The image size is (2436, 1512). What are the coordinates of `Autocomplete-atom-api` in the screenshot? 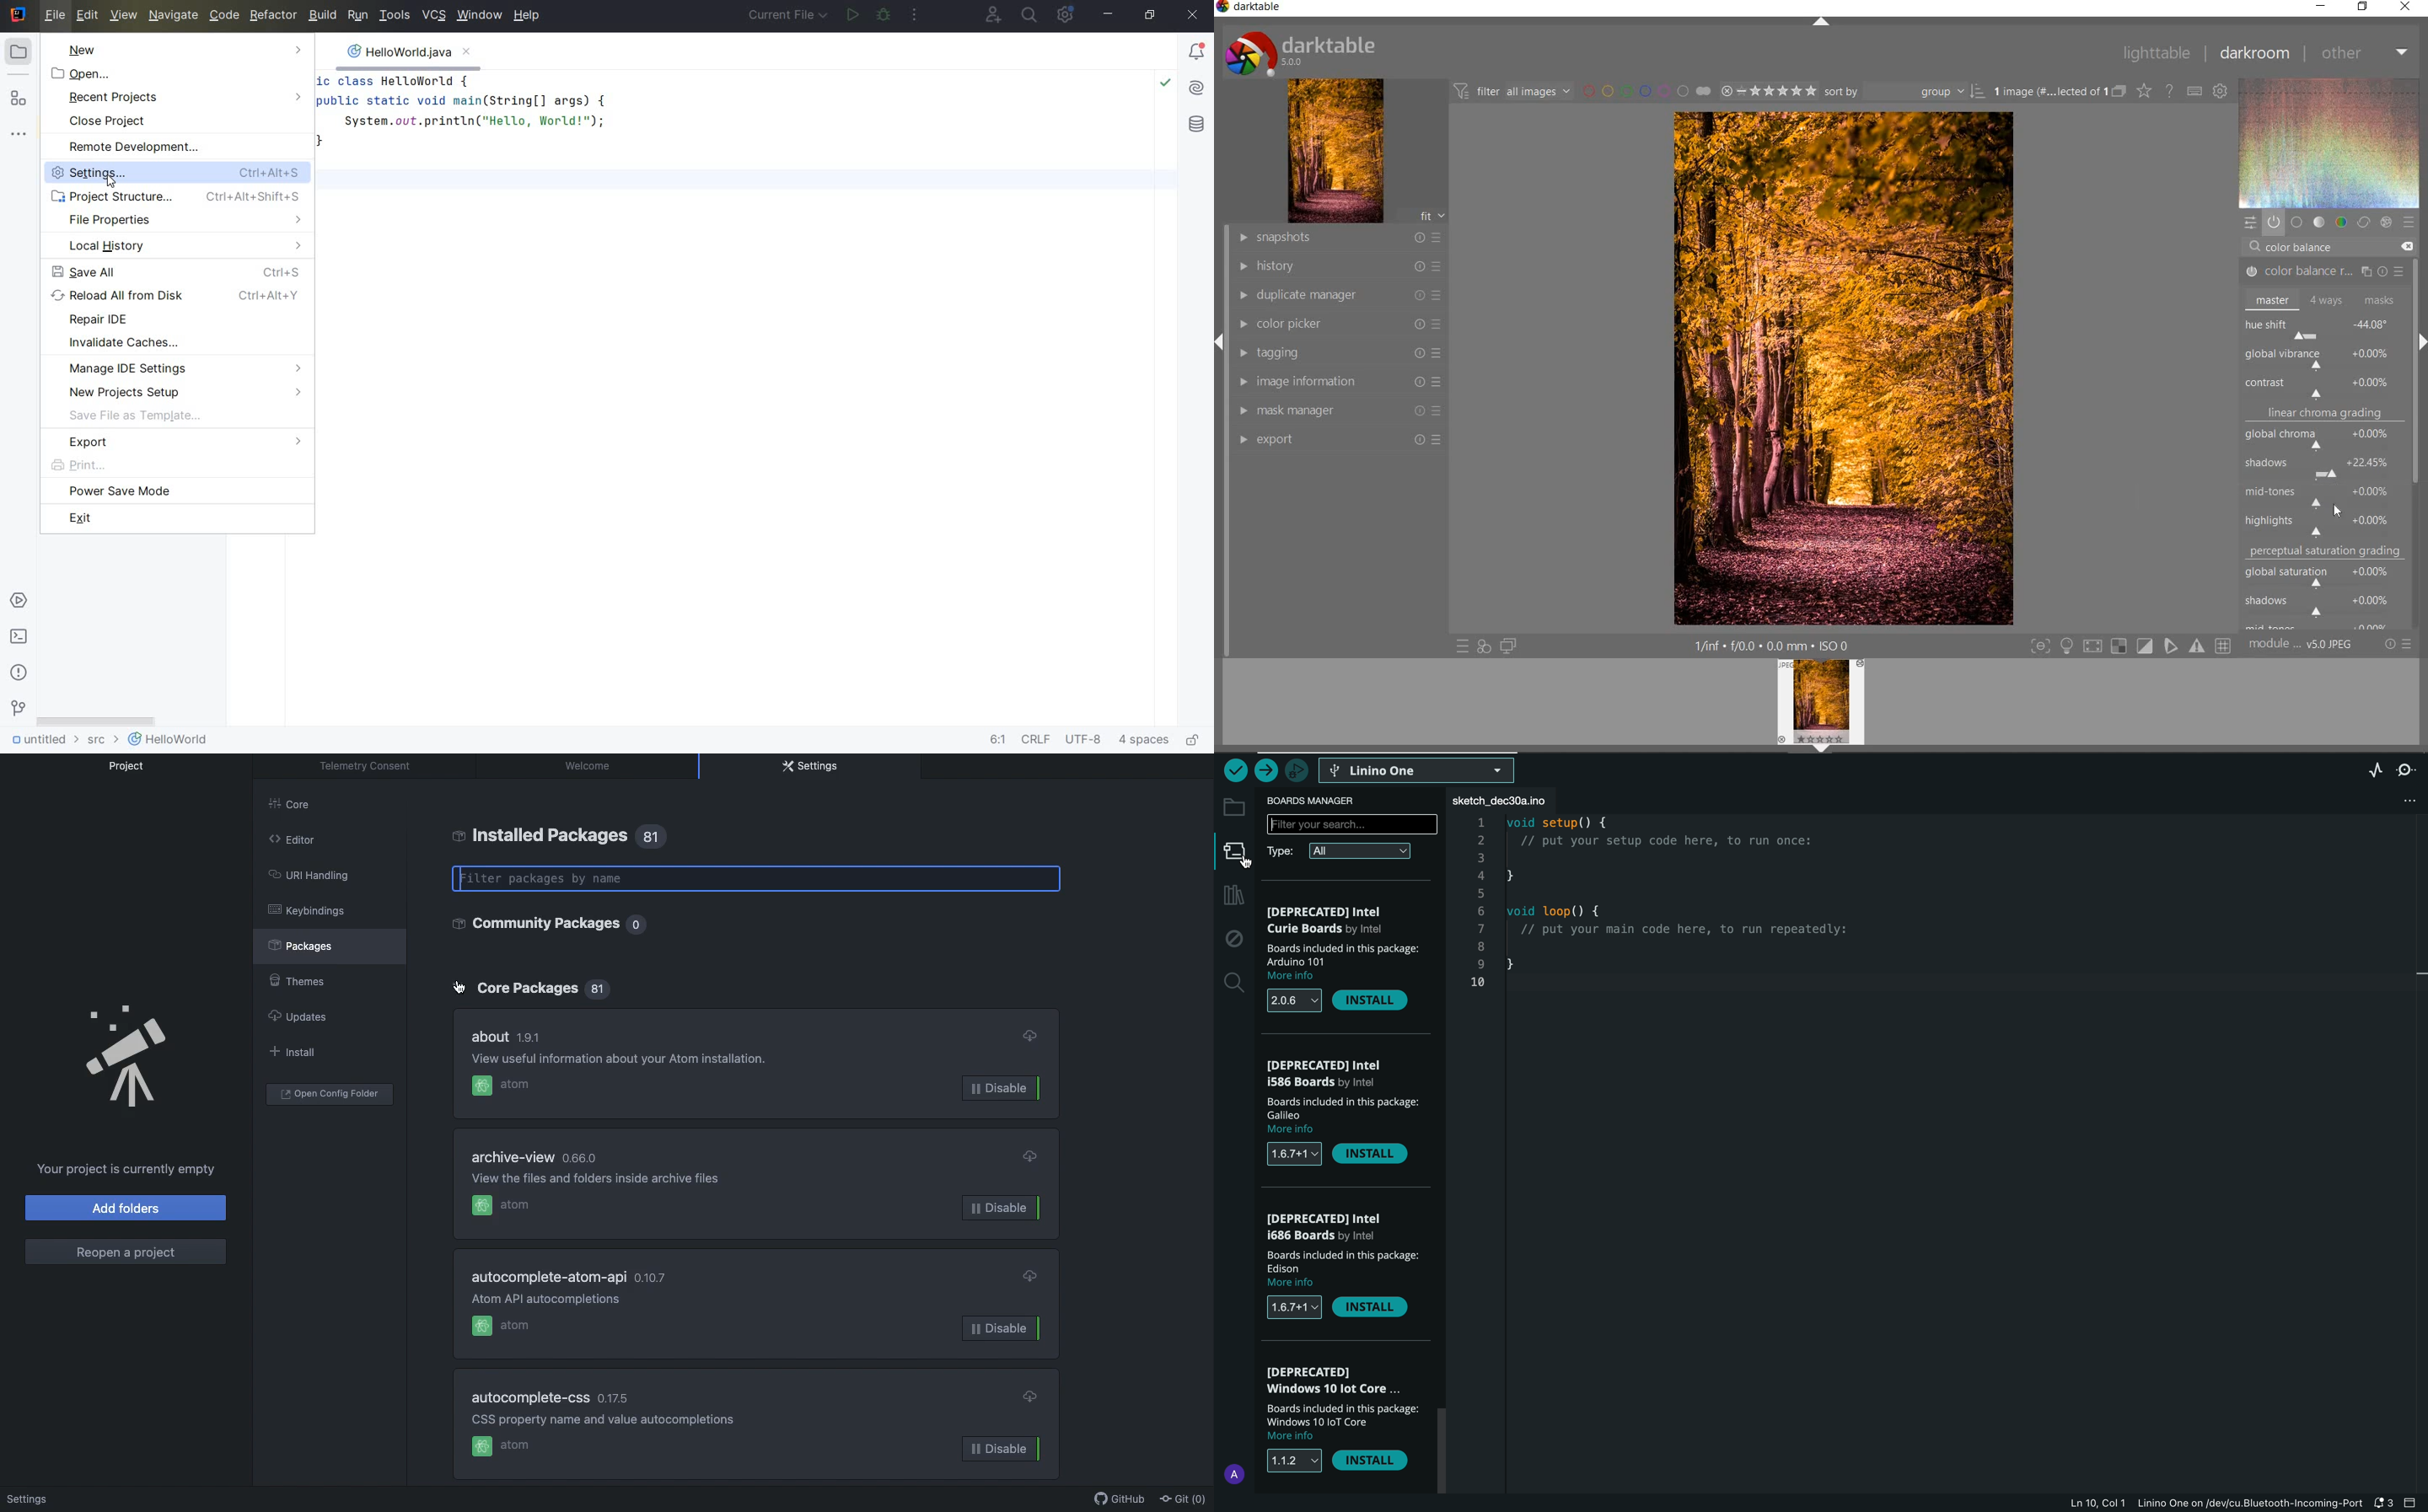 It's located at (551, 1277).